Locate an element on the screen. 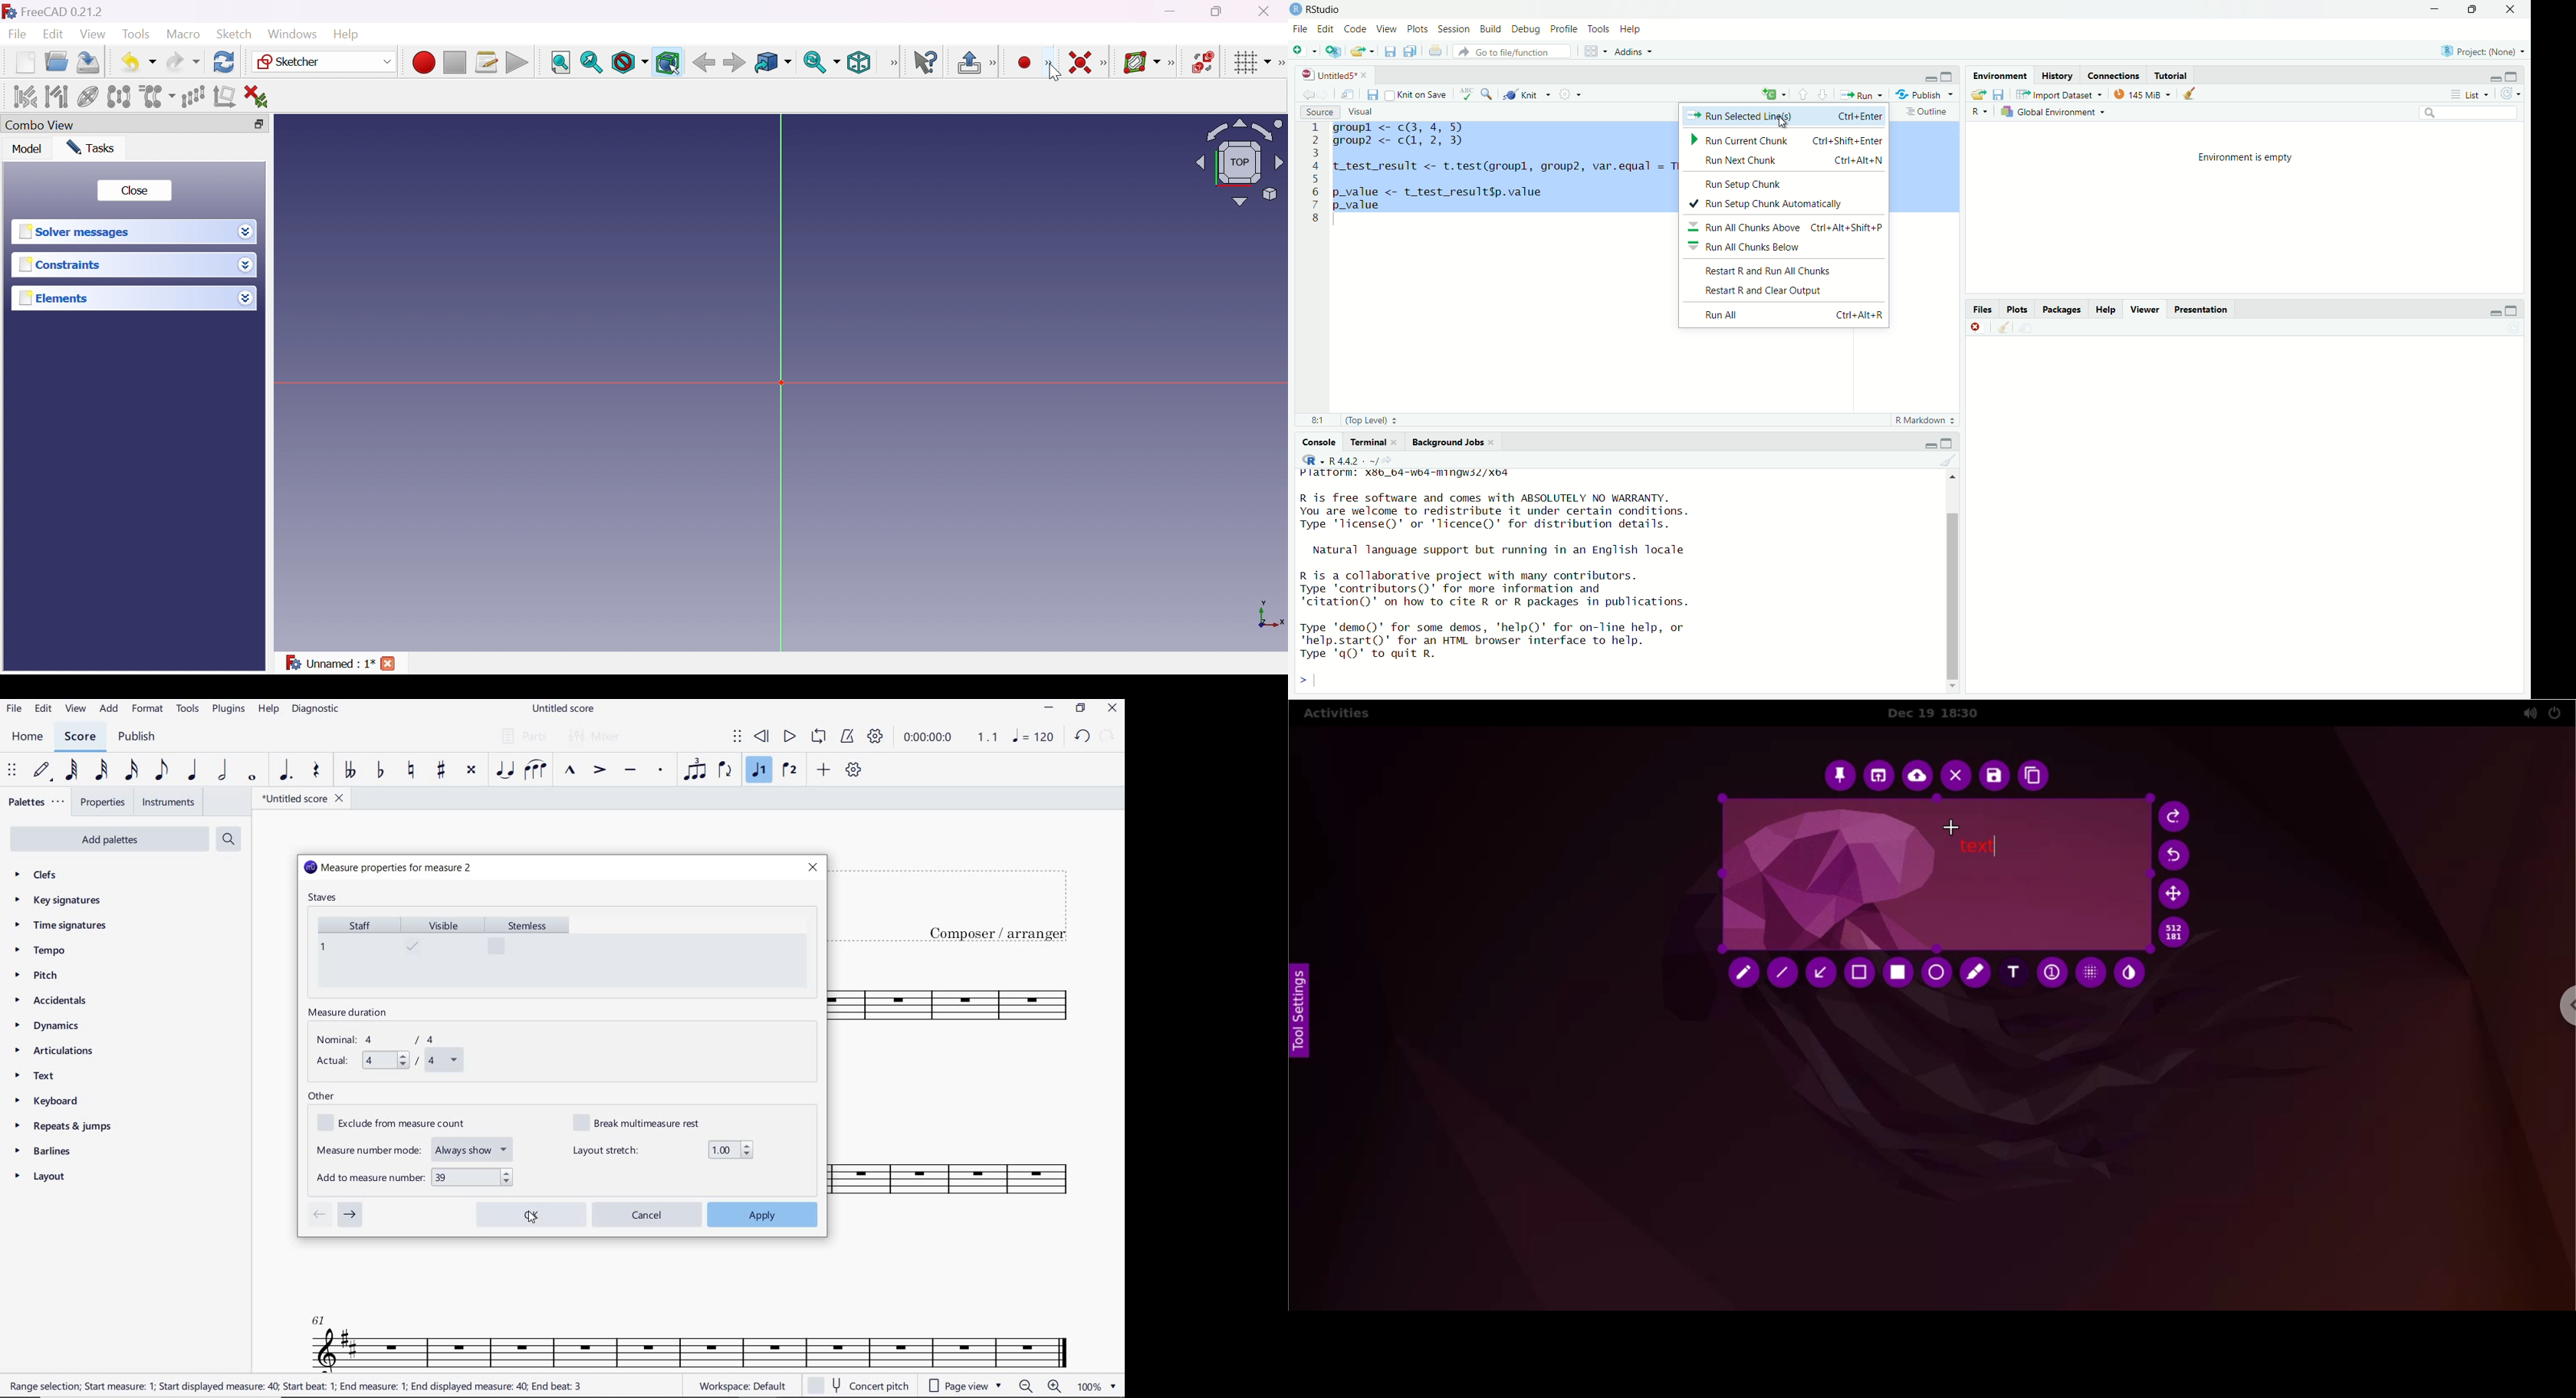  Global Environment is located at coordinates (2055, 112).